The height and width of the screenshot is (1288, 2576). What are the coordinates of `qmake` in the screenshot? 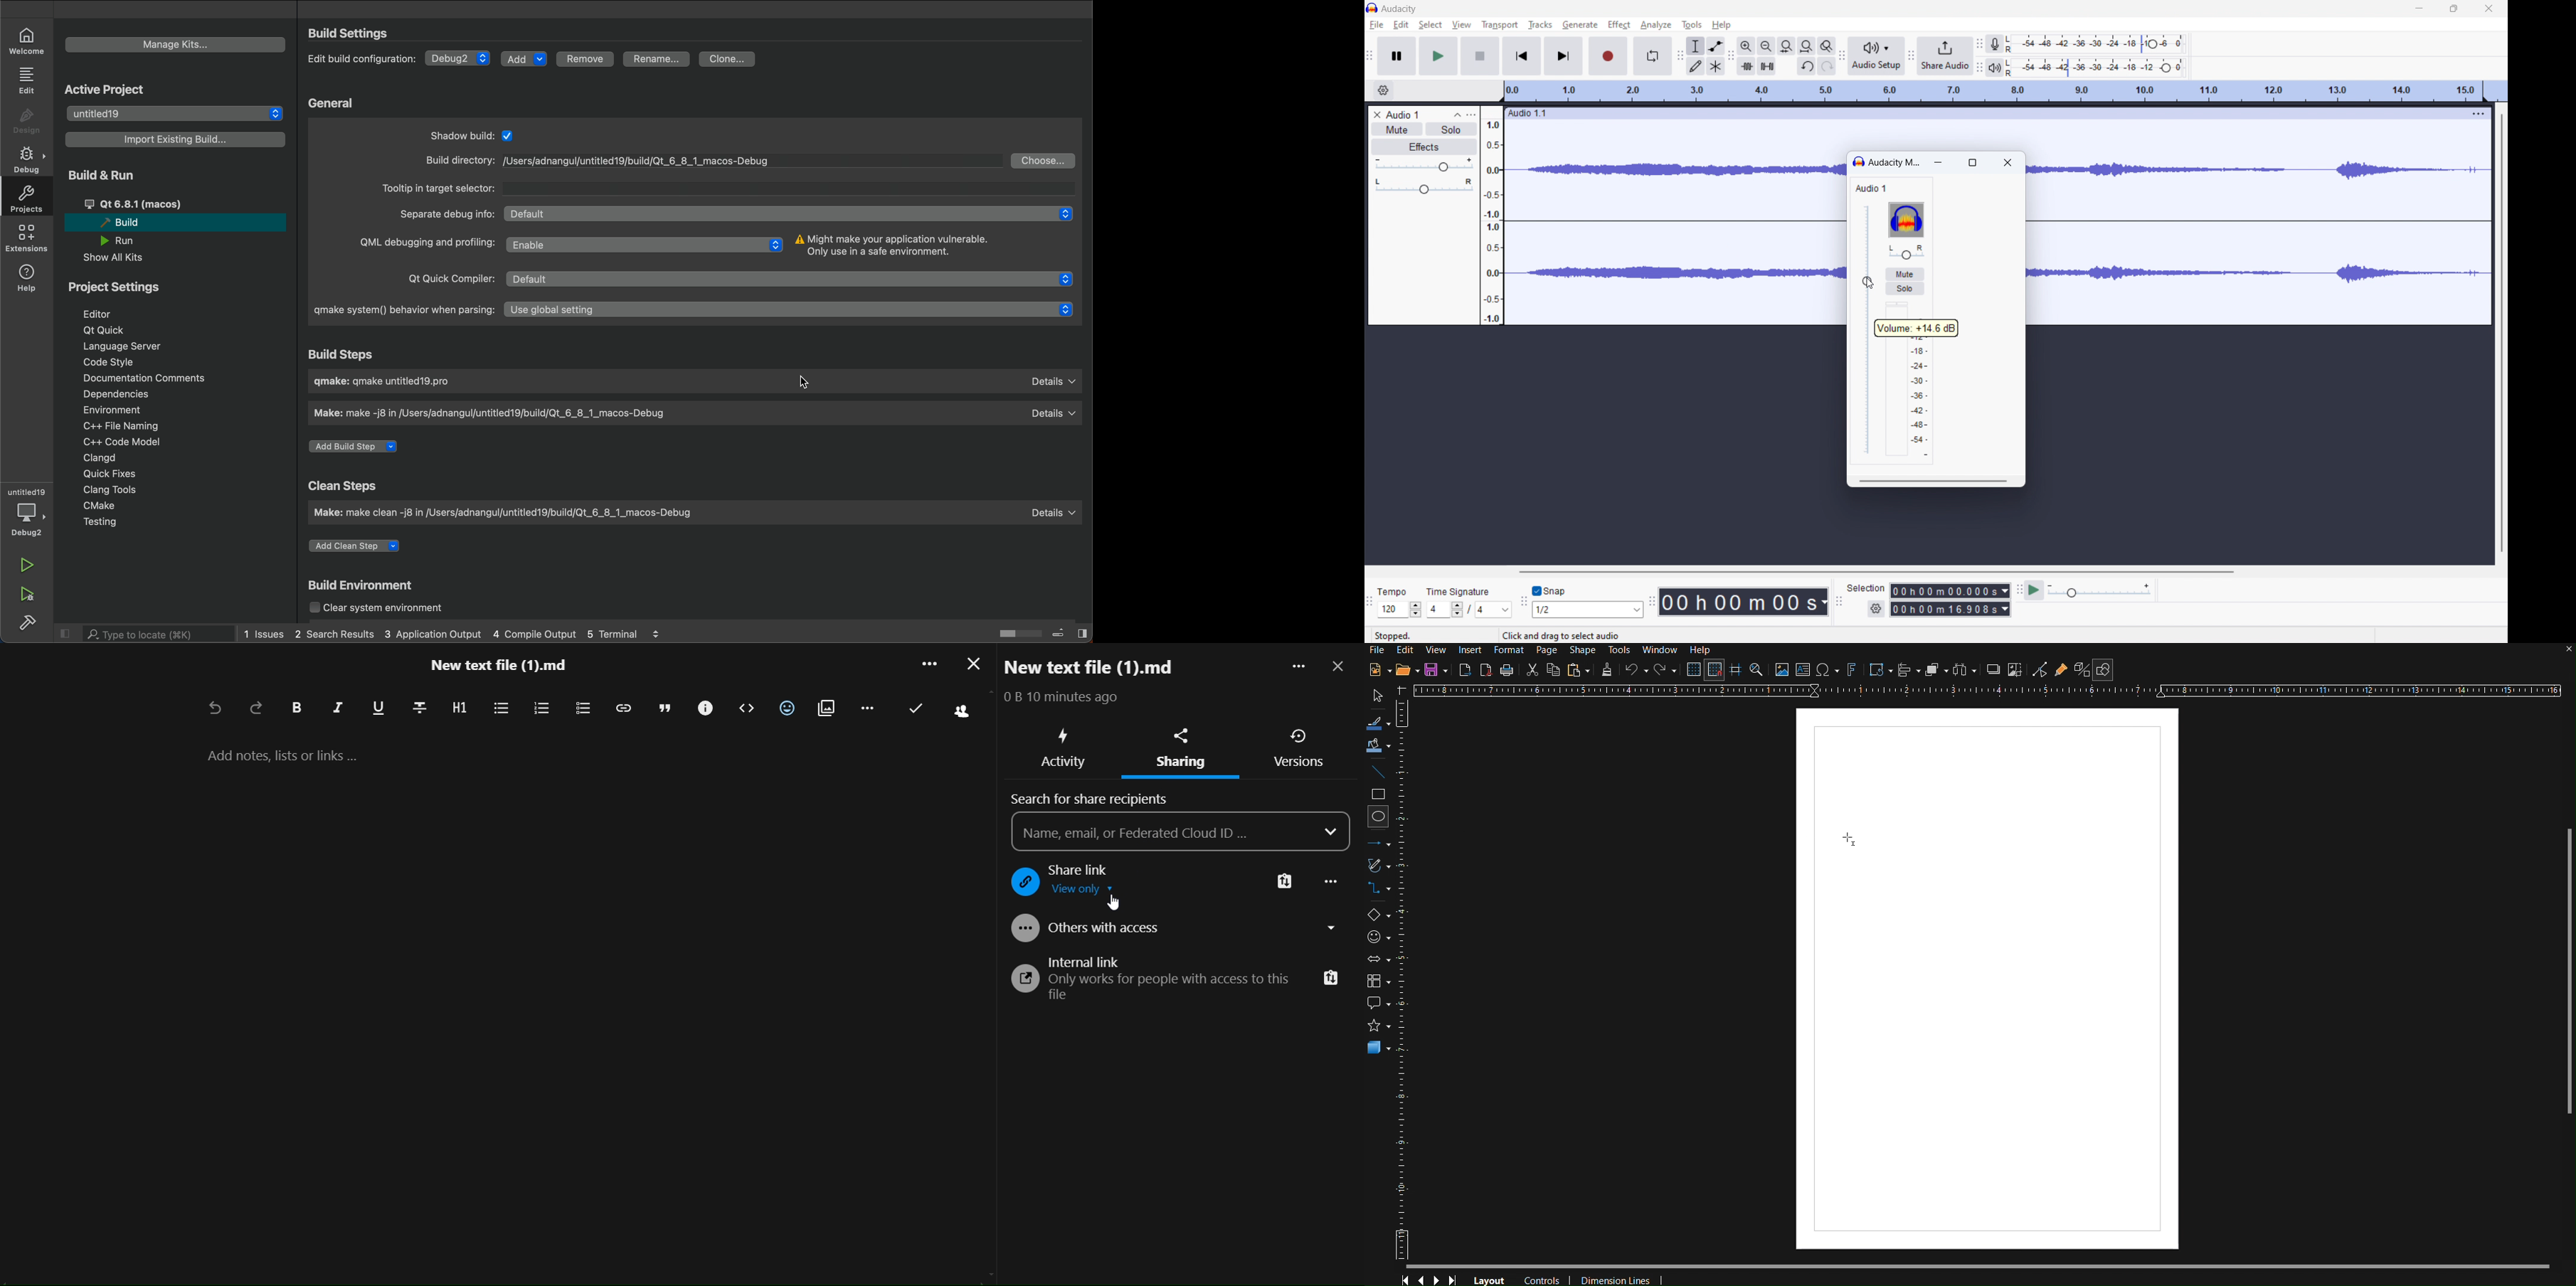 It's located at (424, 385).